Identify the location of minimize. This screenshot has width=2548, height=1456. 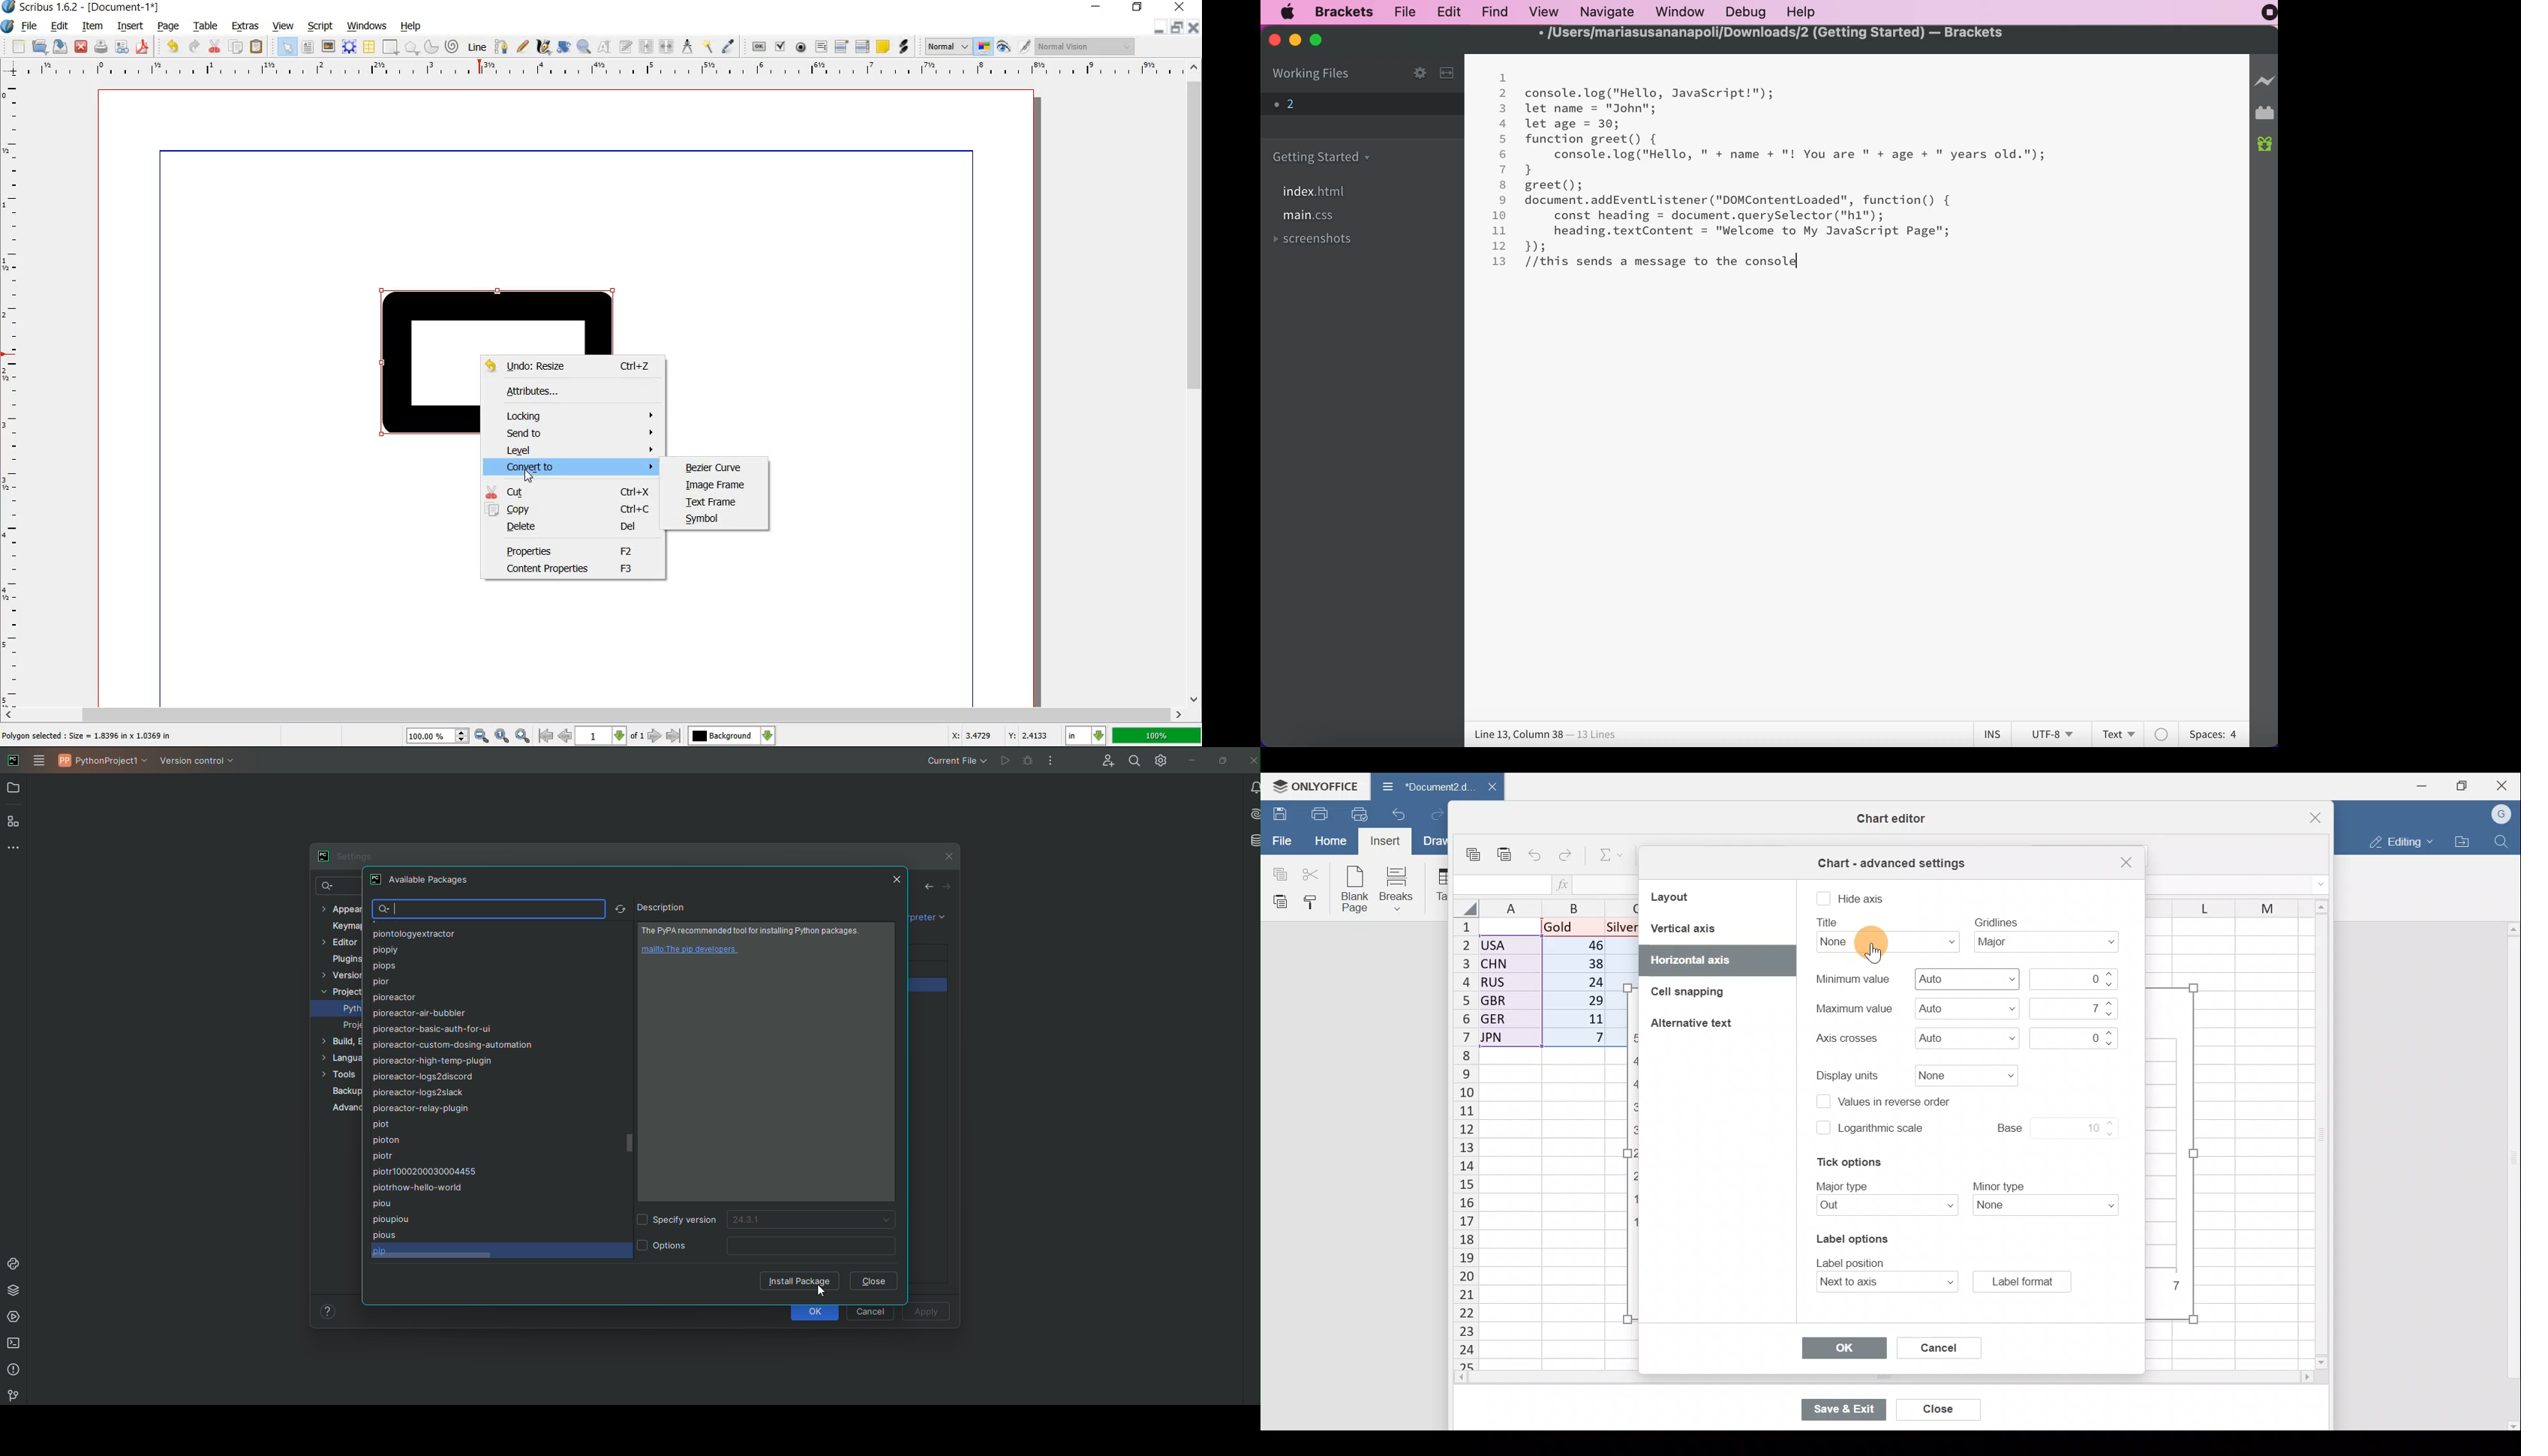
(1158, 27).